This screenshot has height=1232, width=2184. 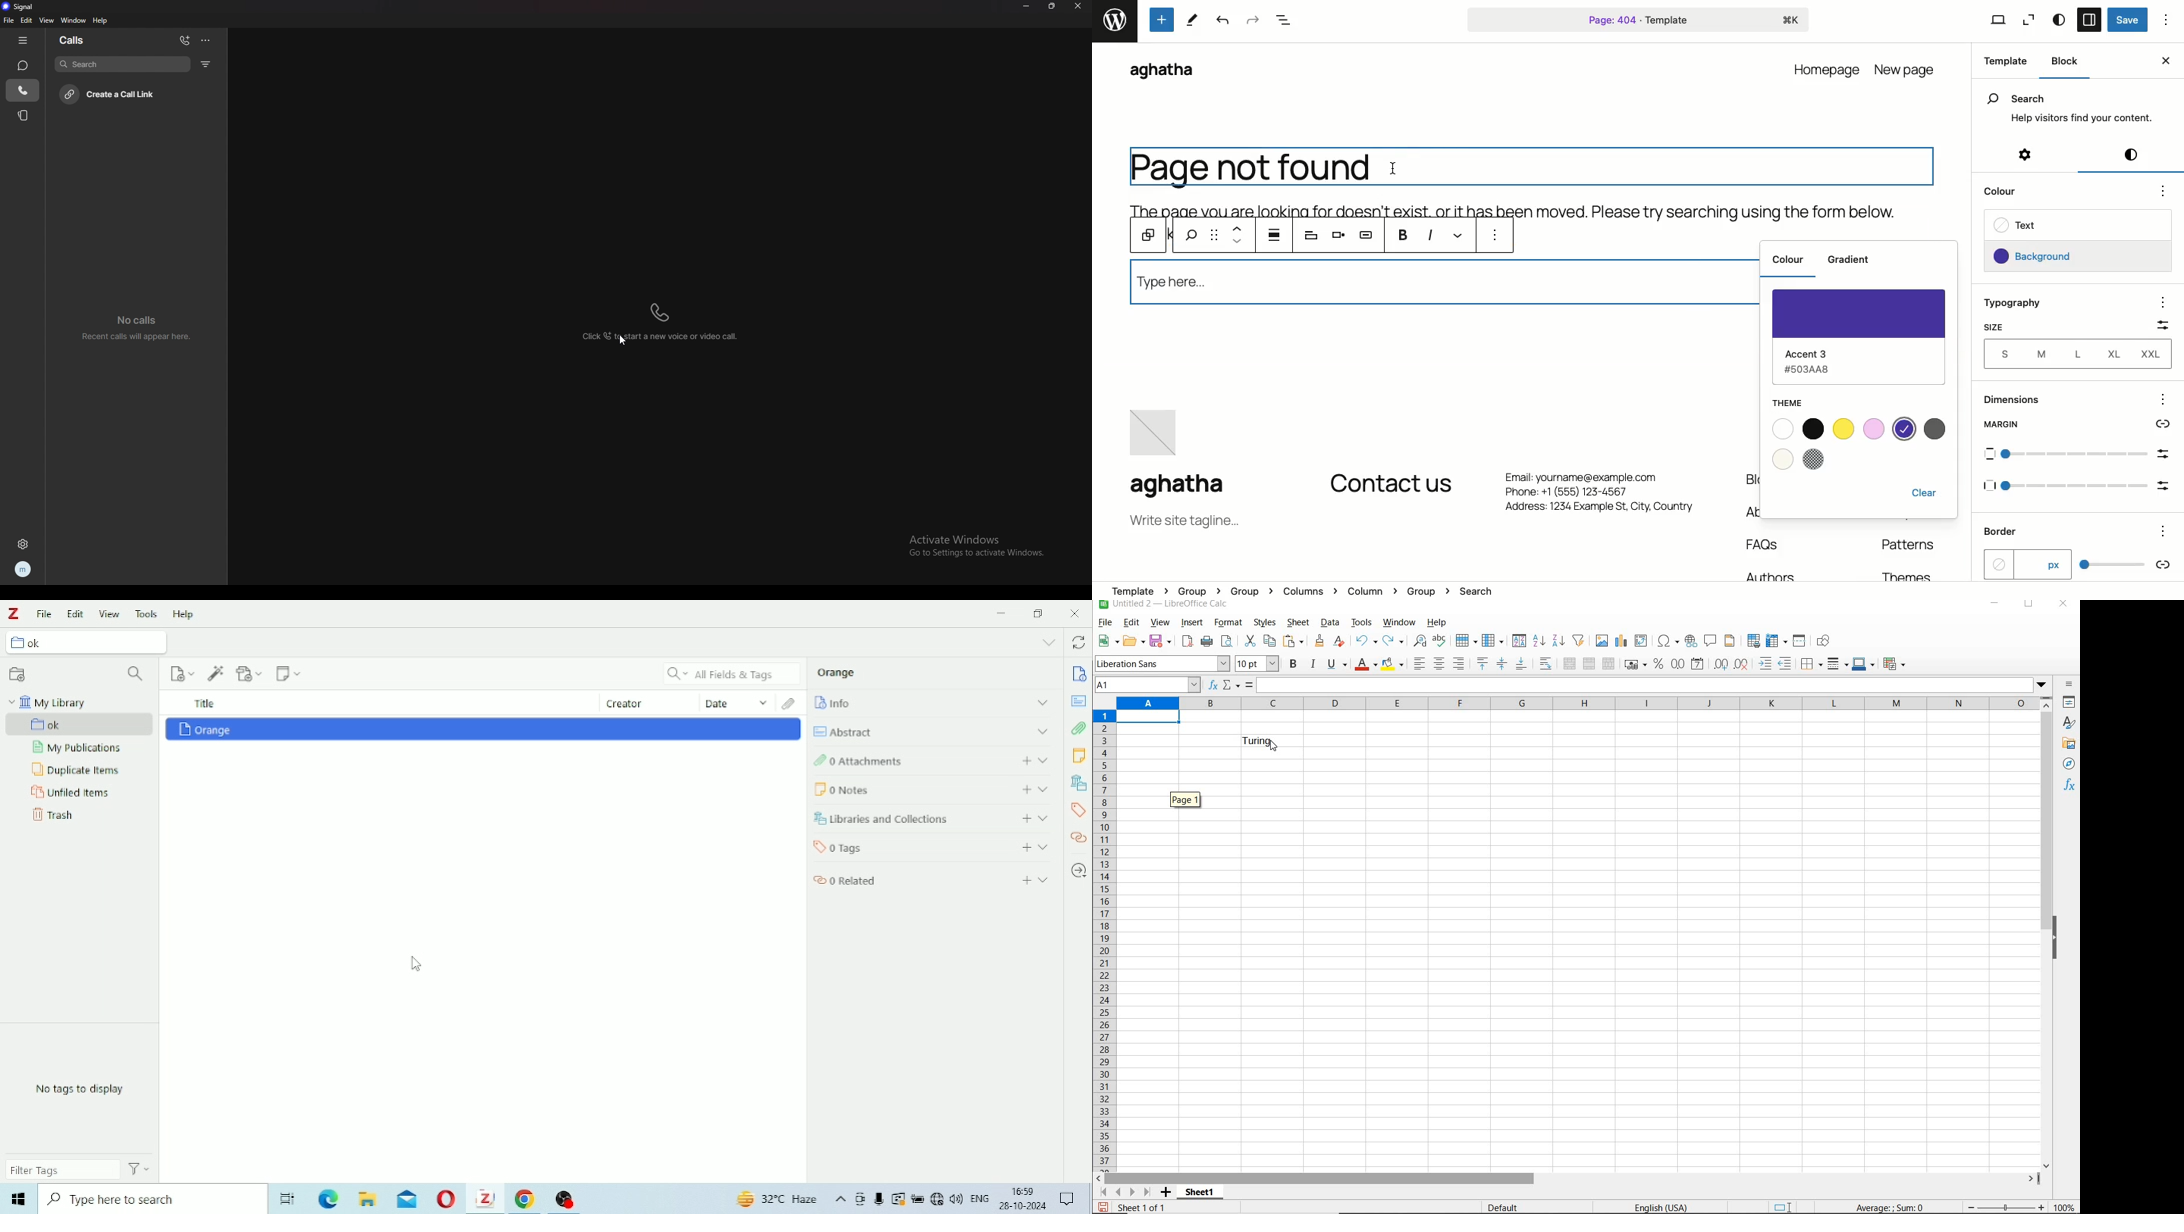 What do you see at coordinates (1852, 260) in the screenshot?
I see `Gradient` at bounding box center [1852, 260].